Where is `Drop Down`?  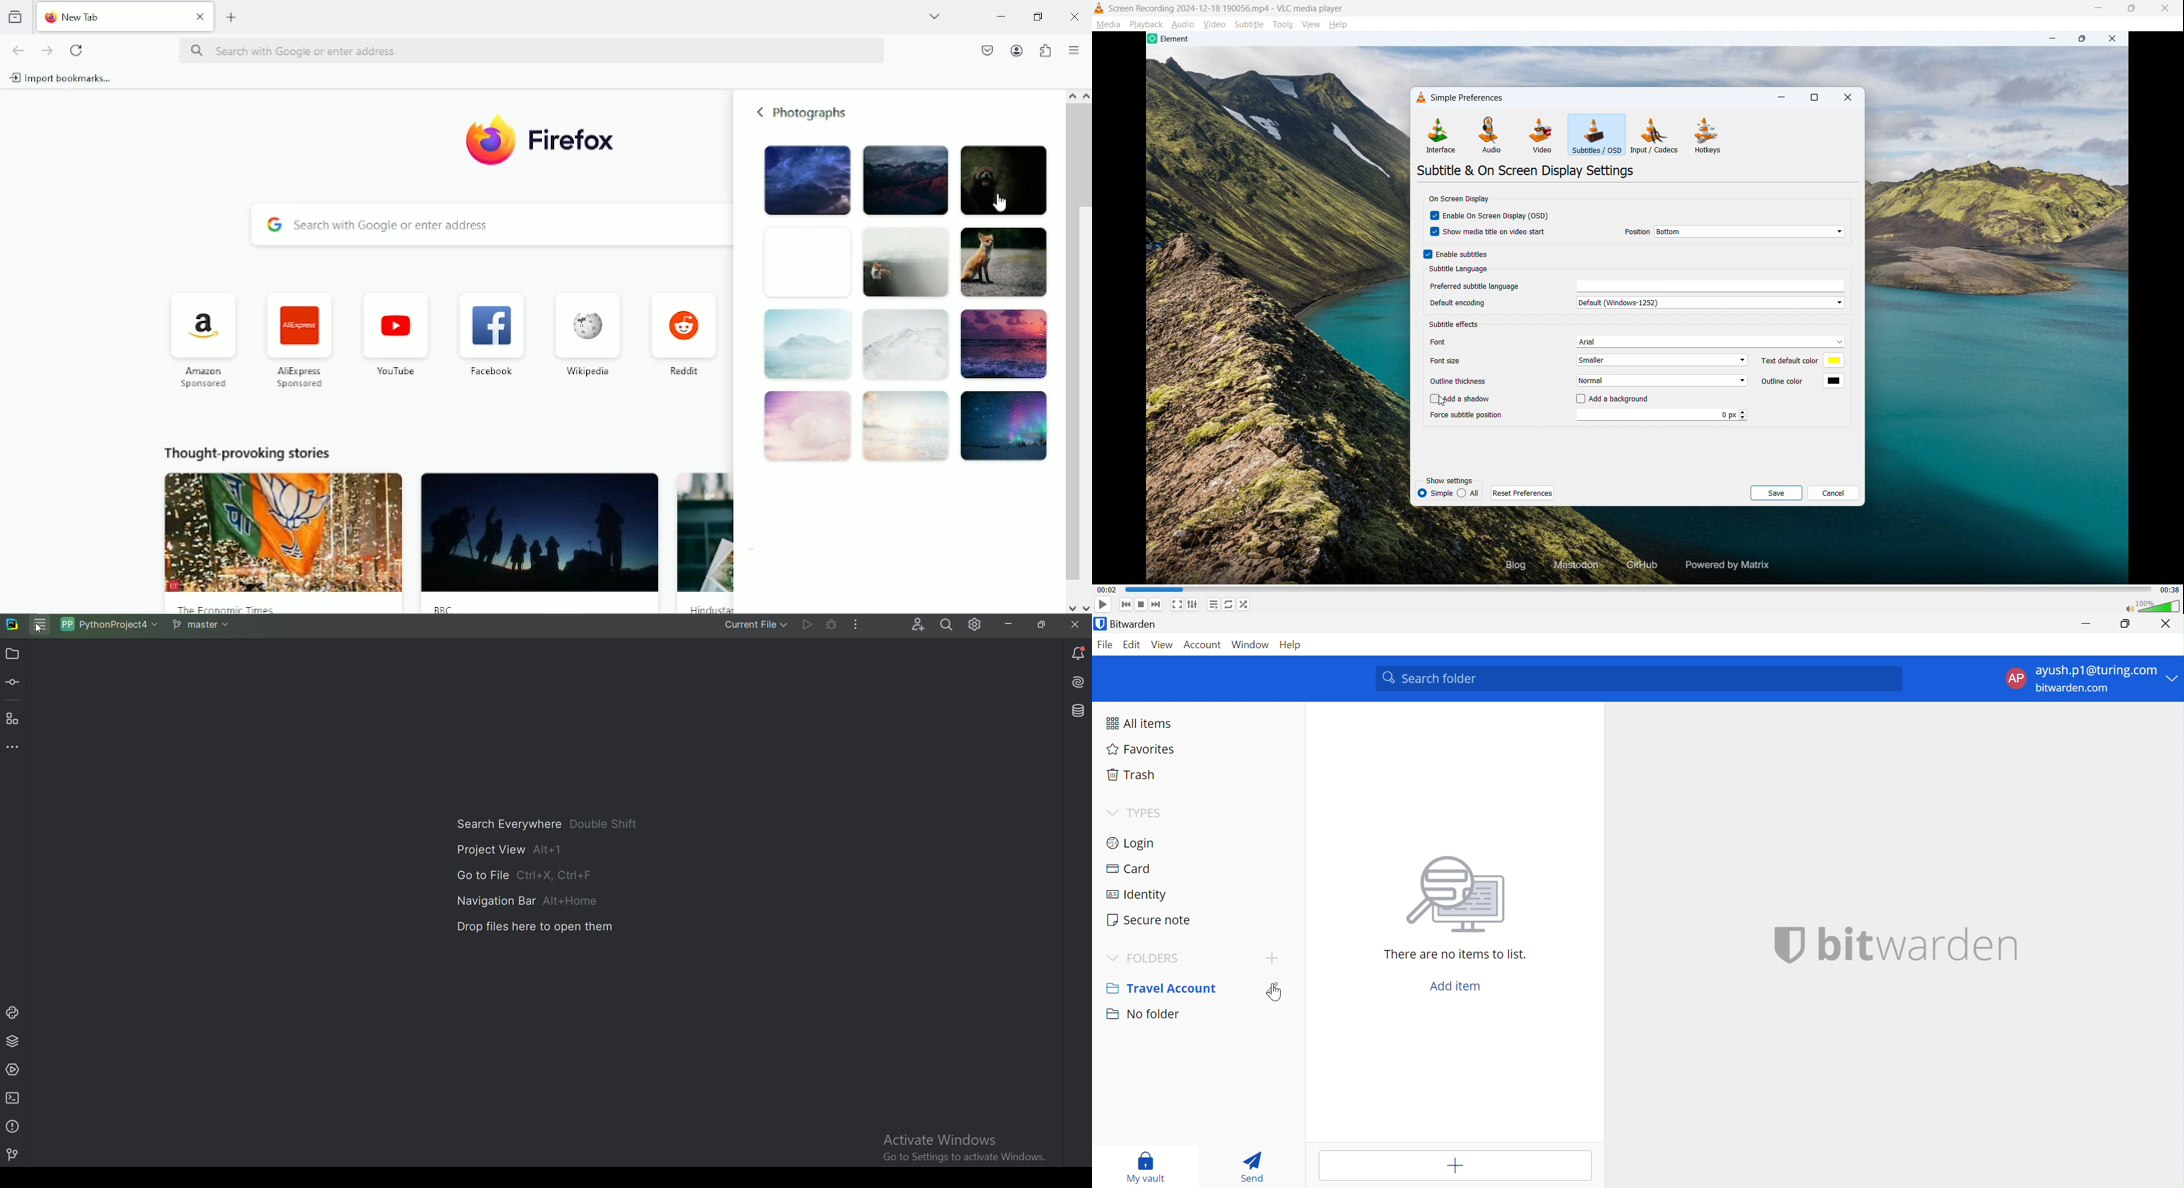
Drop Down is located at coordinates (1109, 812).